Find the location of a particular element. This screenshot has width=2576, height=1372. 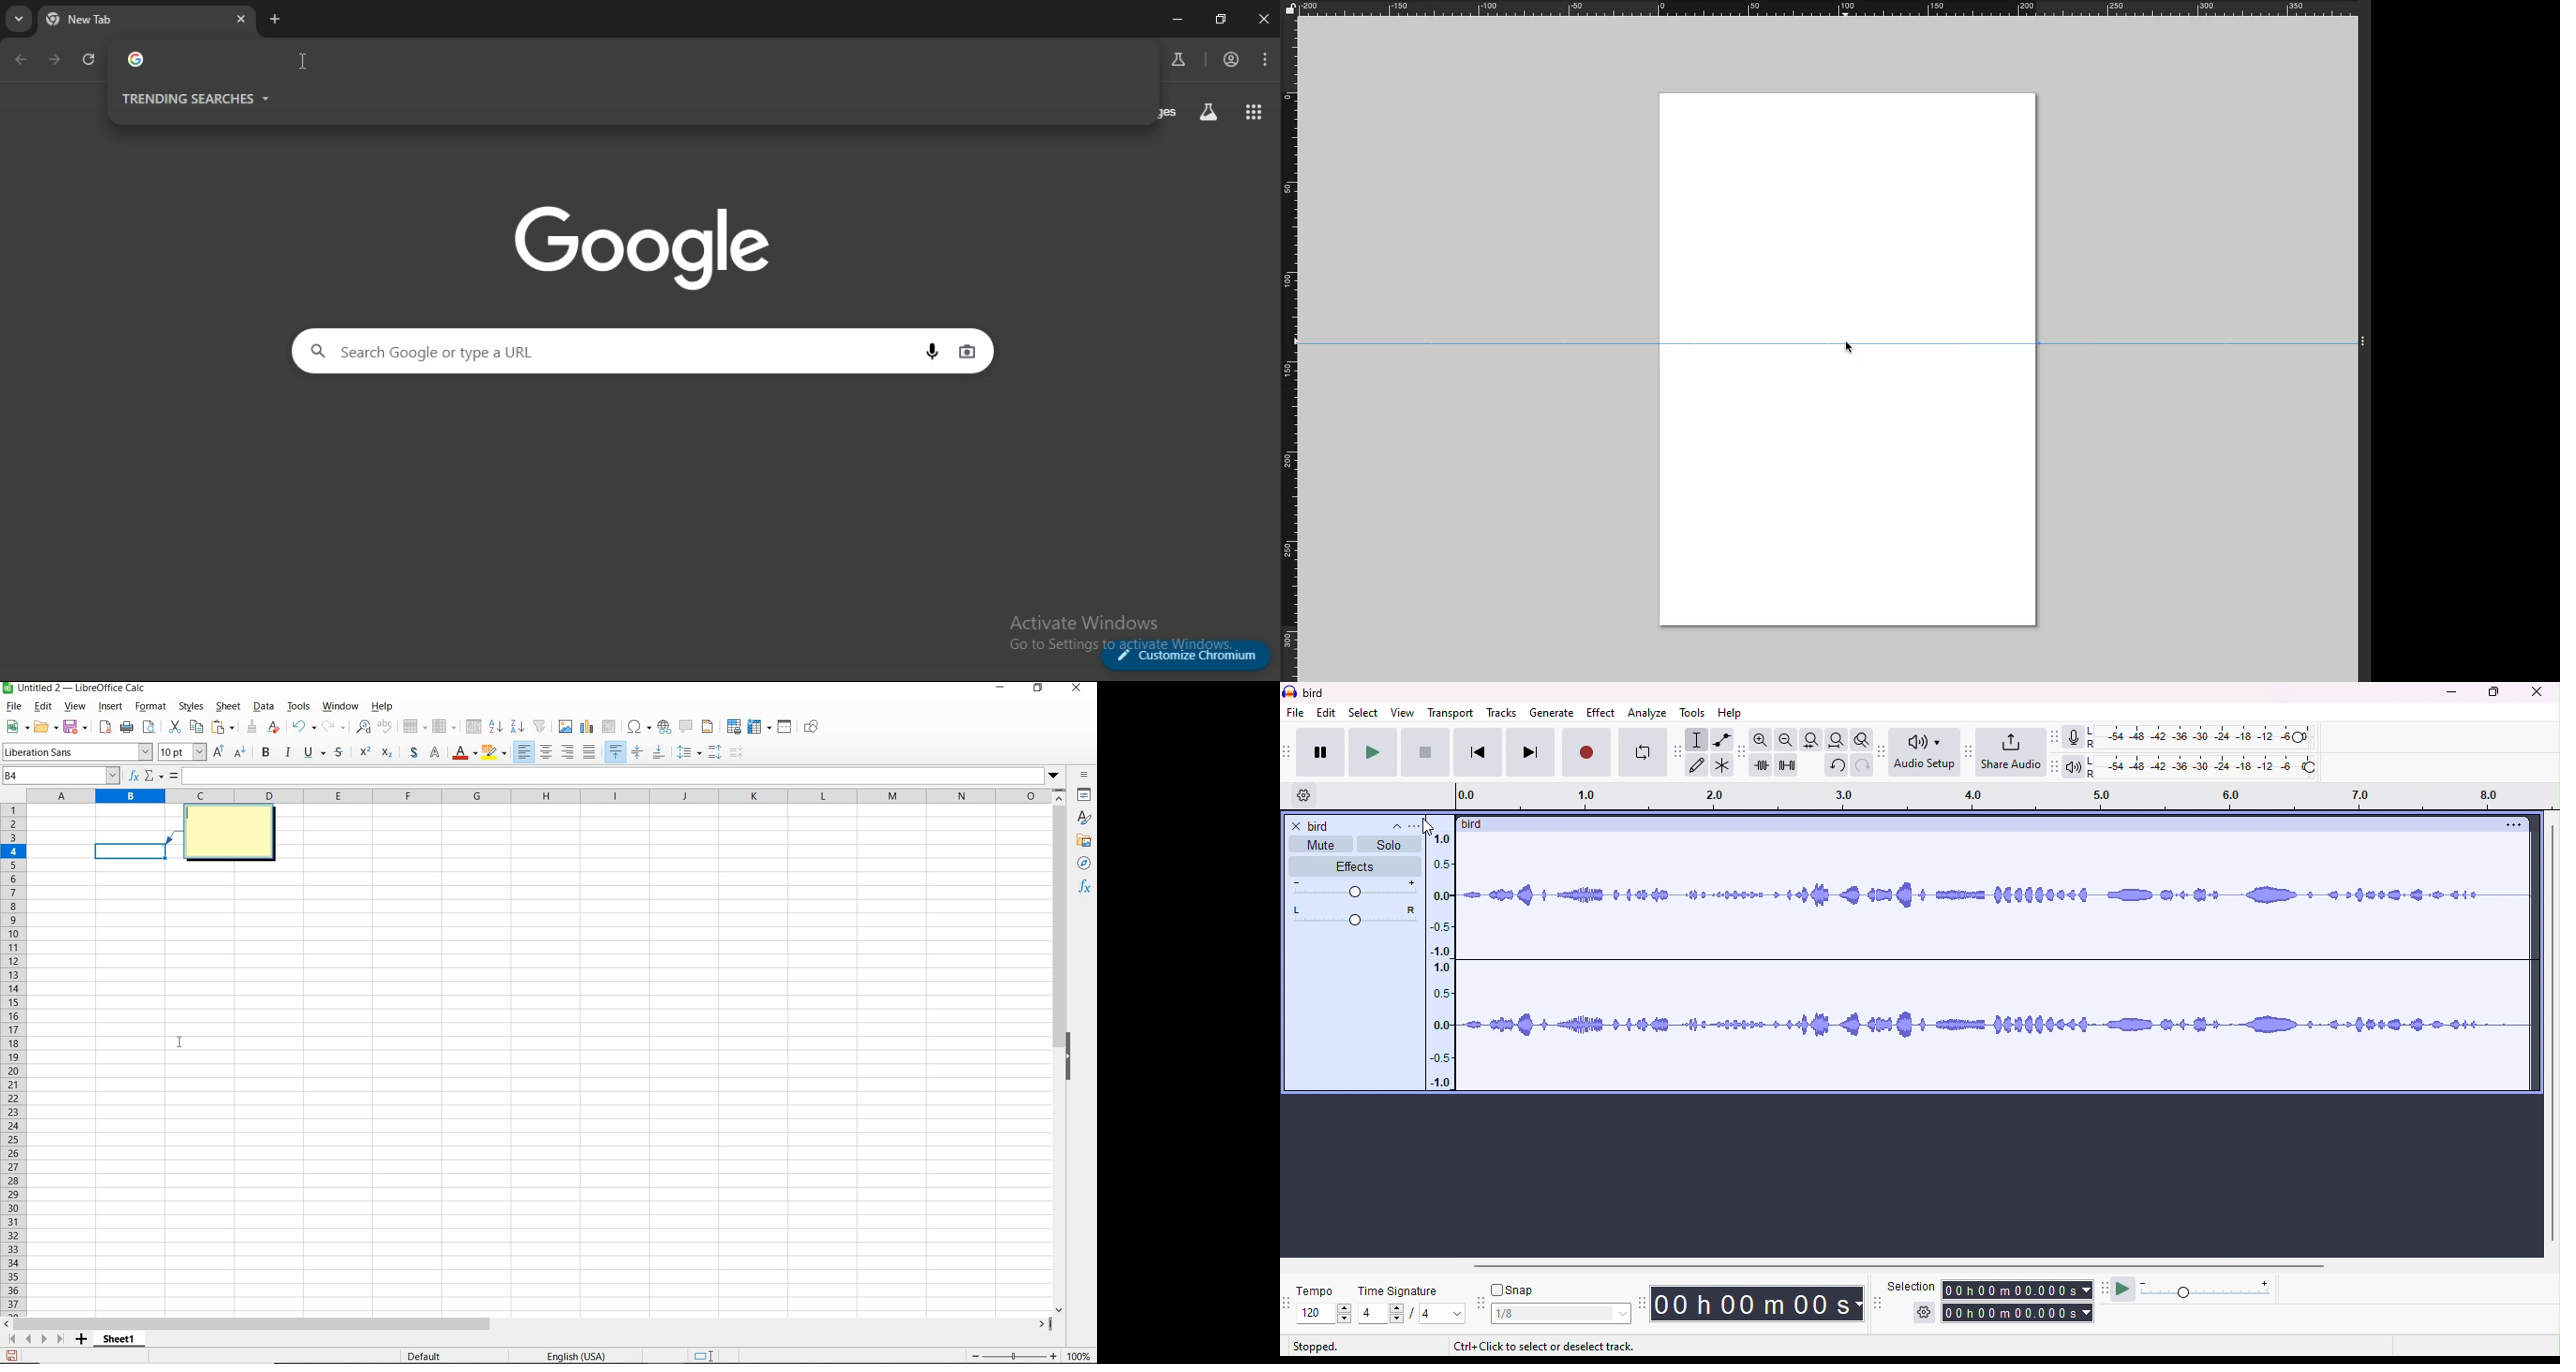

Average:; Sum:0 is located at coordinates (849, 1356).